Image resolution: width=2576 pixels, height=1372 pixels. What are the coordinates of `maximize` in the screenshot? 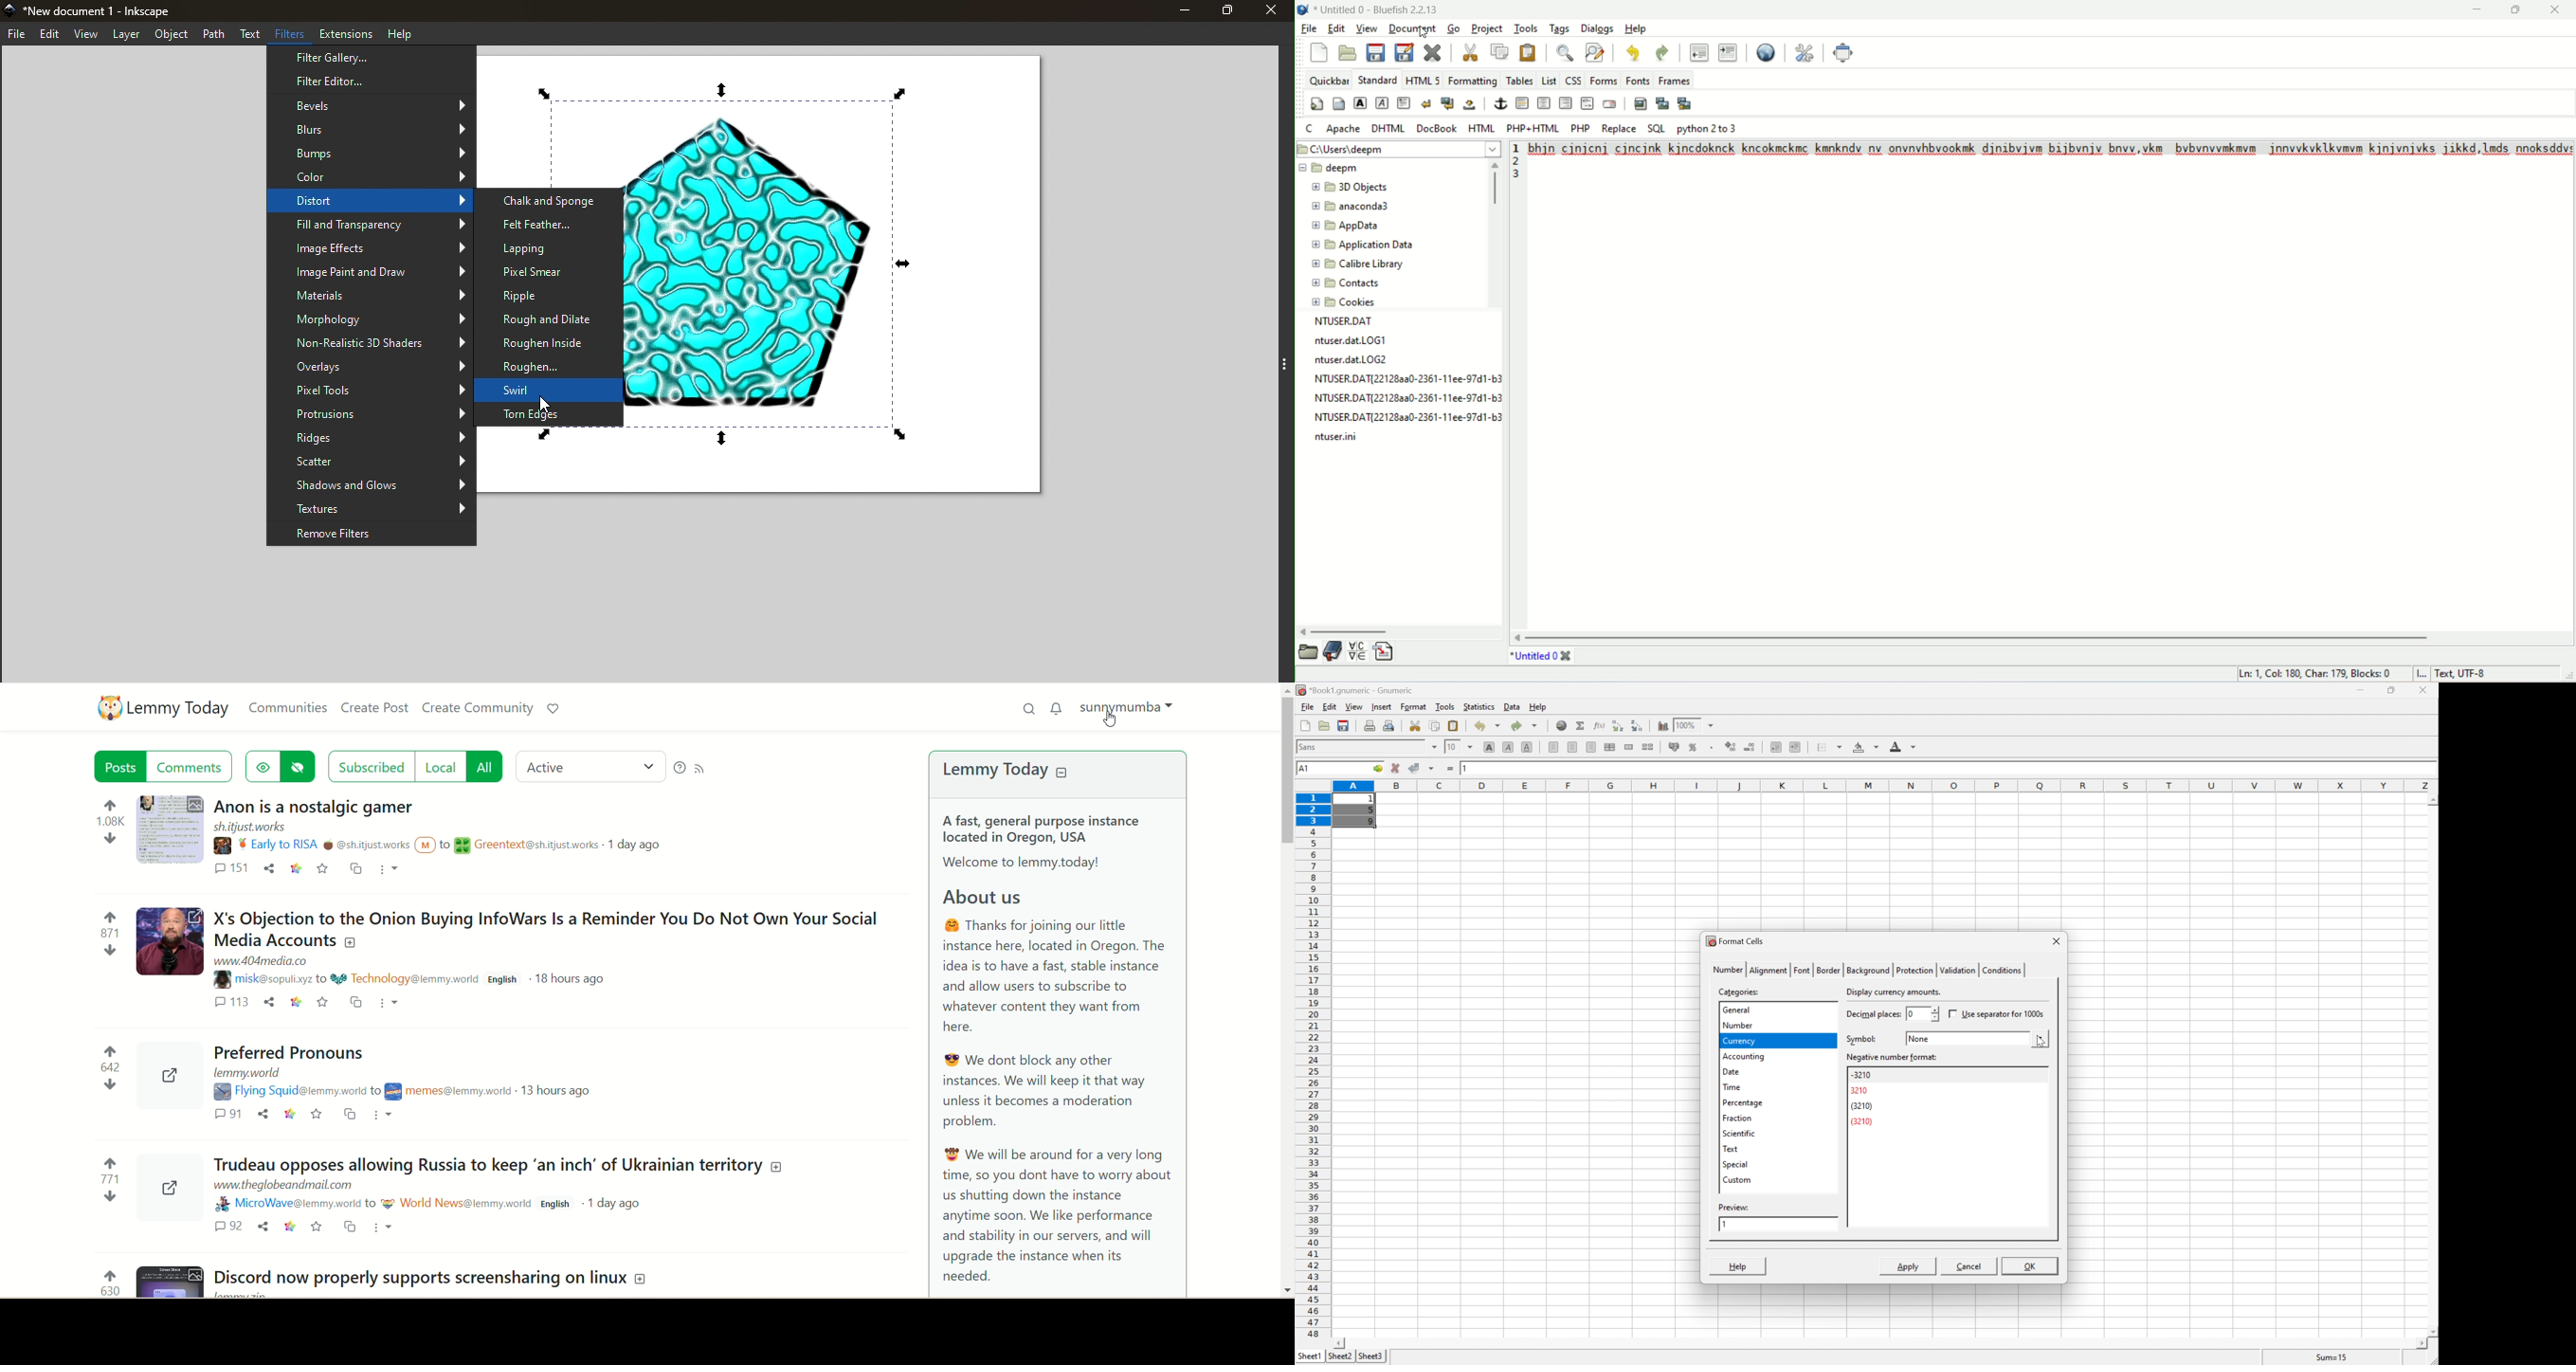 It's located at (2513, 10).